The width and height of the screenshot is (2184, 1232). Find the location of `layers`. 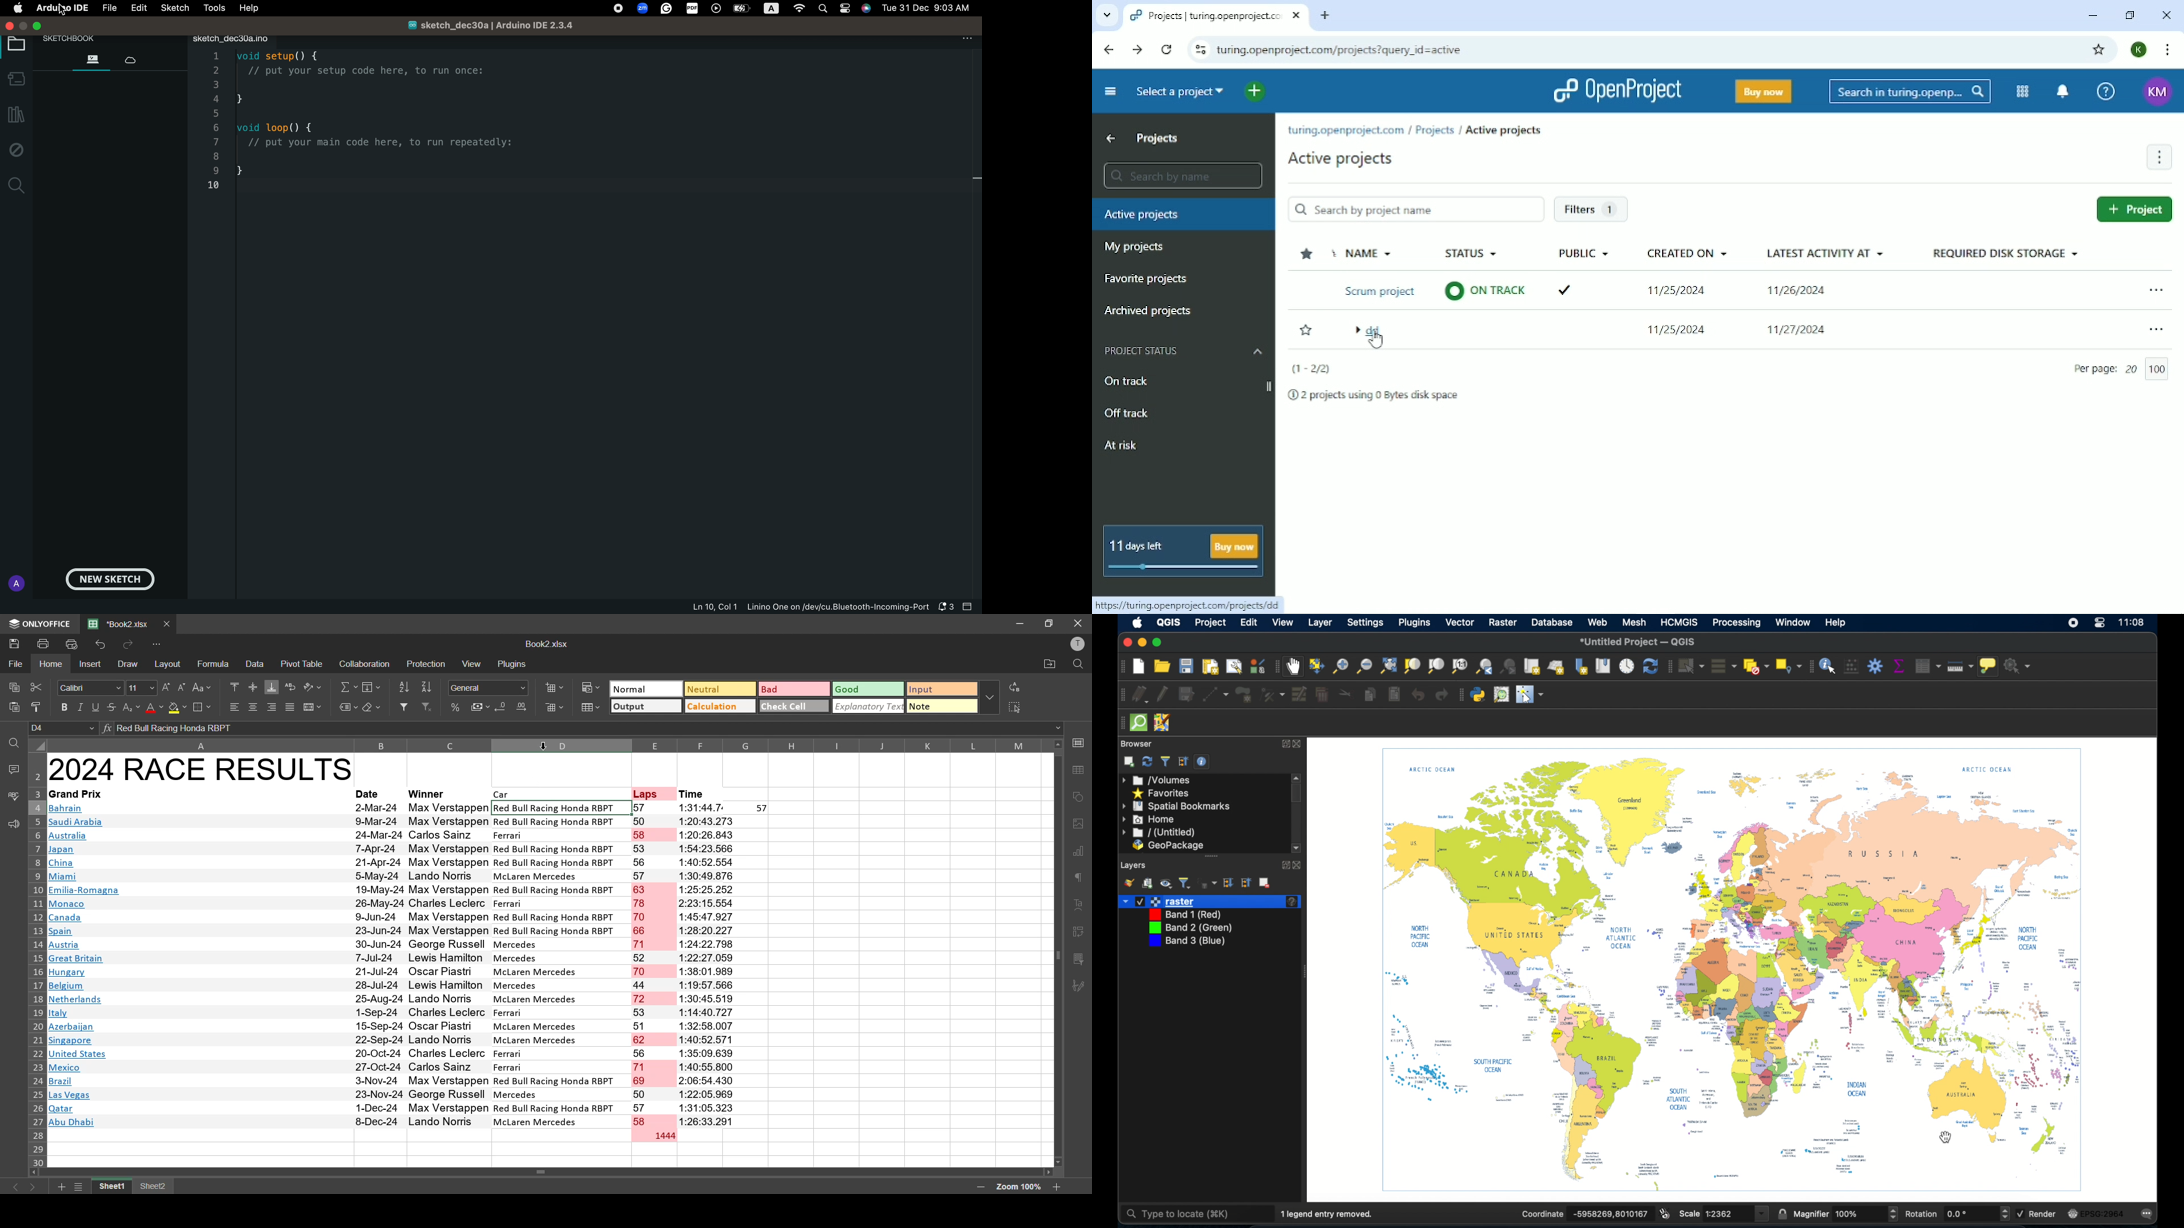

layers is located at coordinates (1134, 864).